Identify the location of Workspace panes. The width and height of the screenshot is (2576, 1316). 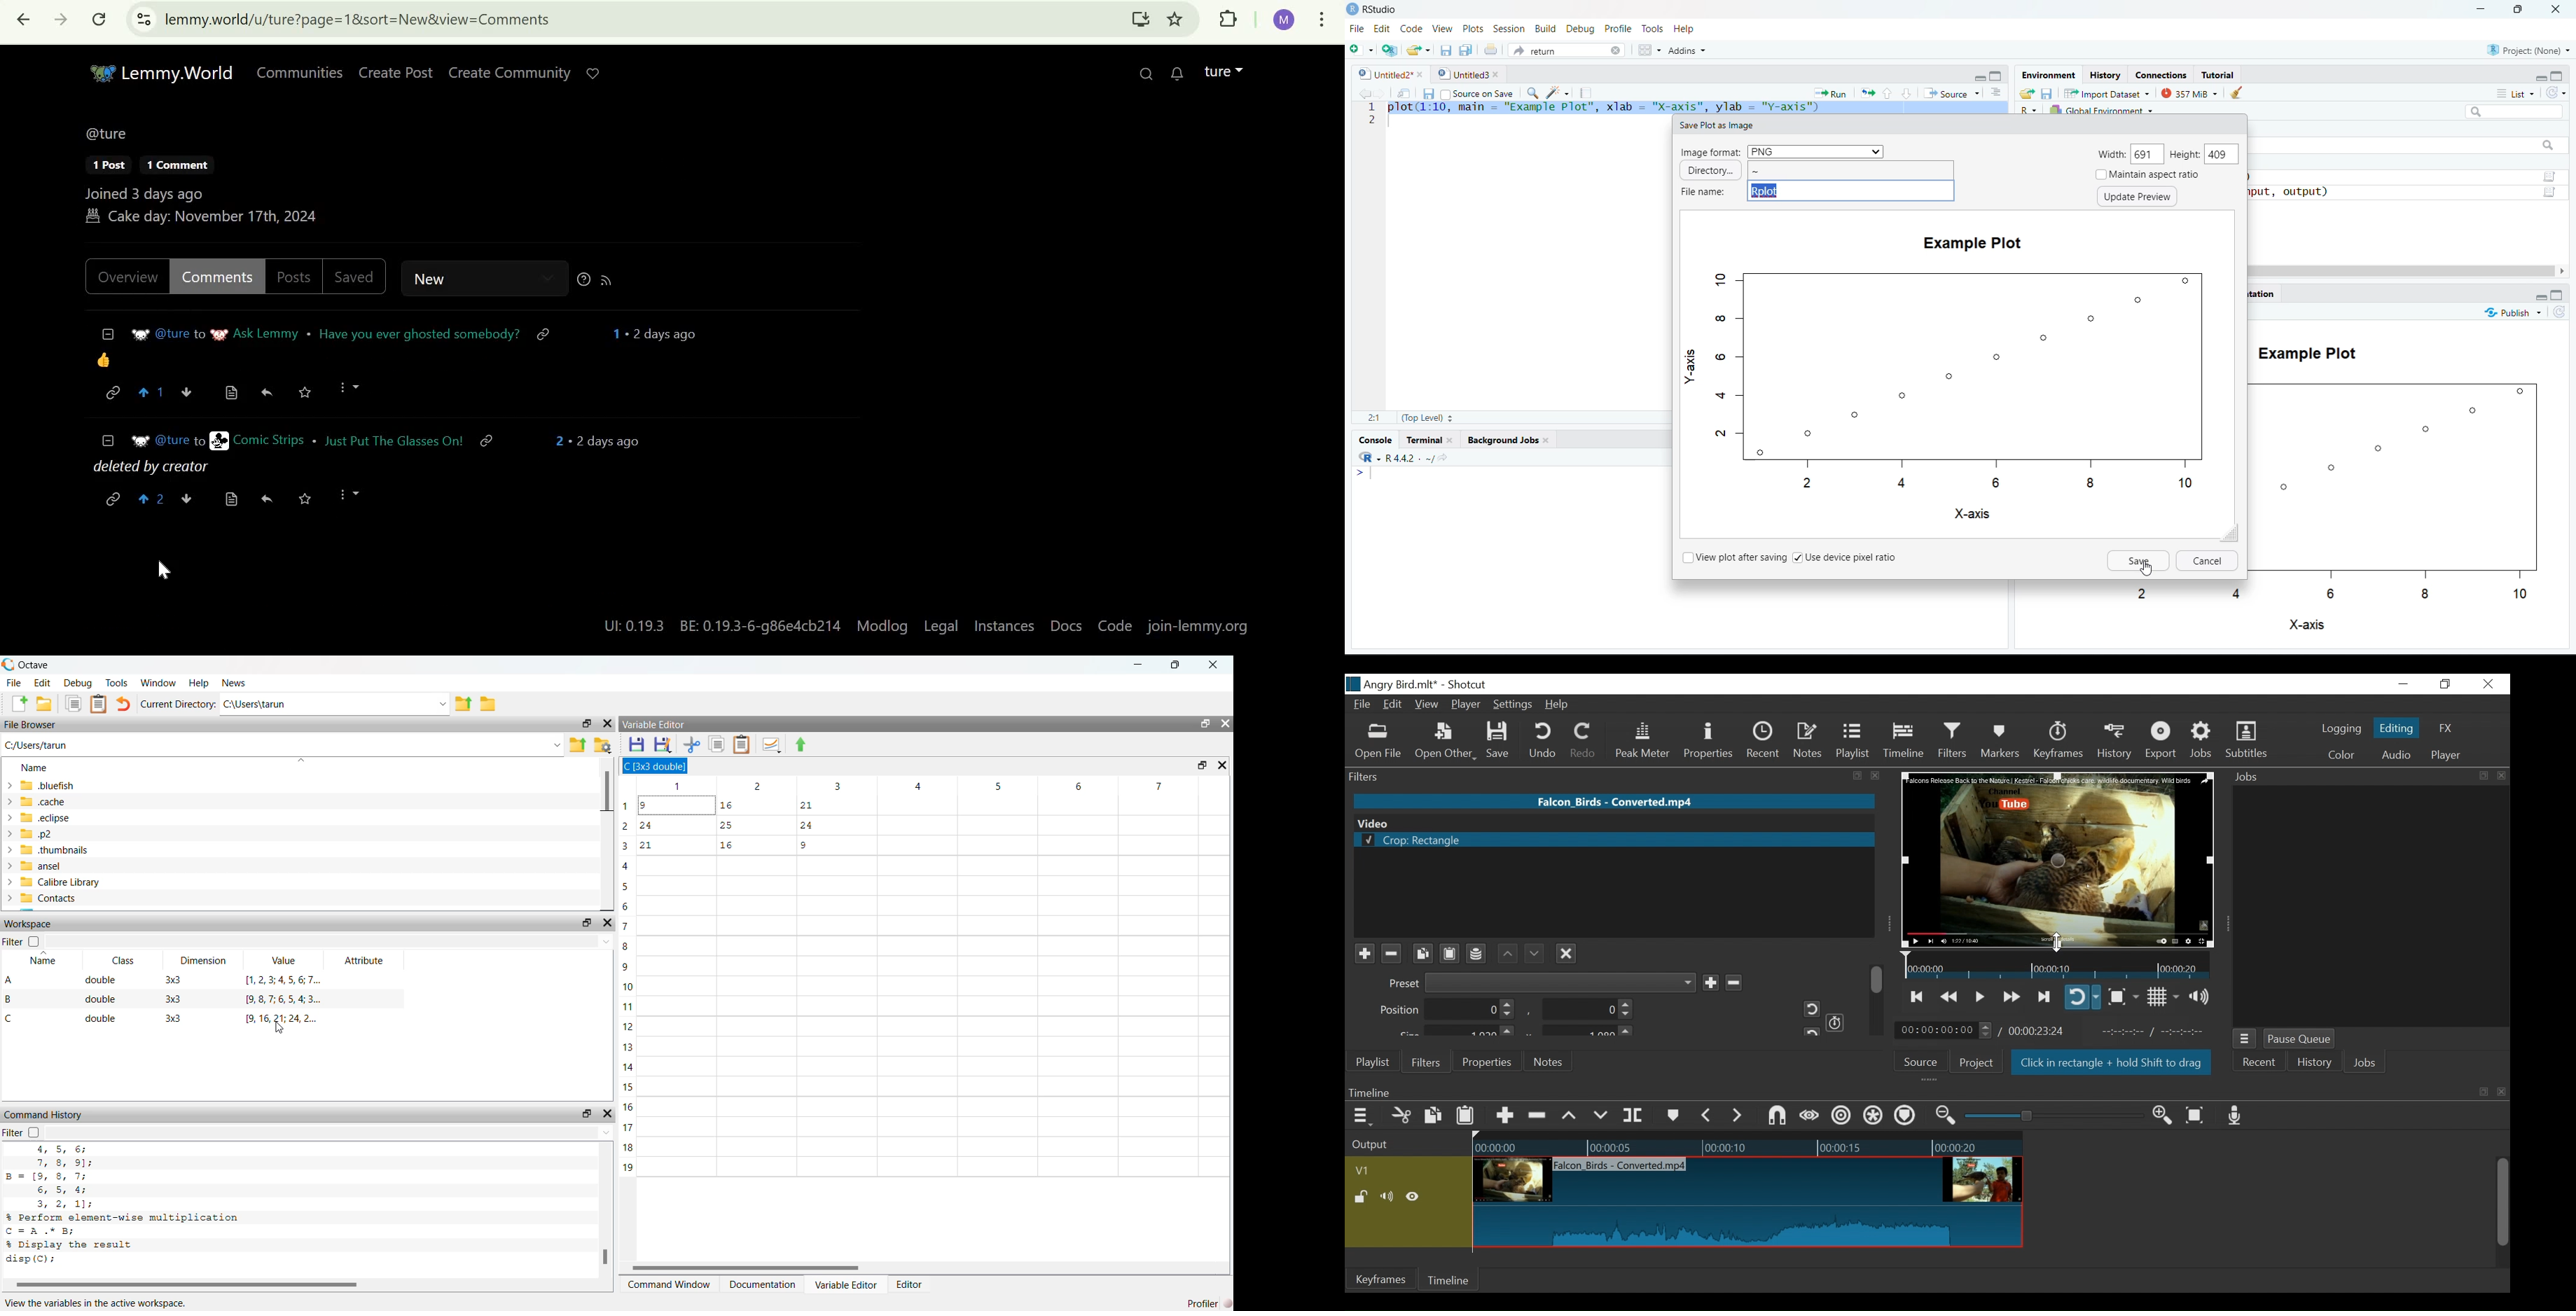
(1647, 49).